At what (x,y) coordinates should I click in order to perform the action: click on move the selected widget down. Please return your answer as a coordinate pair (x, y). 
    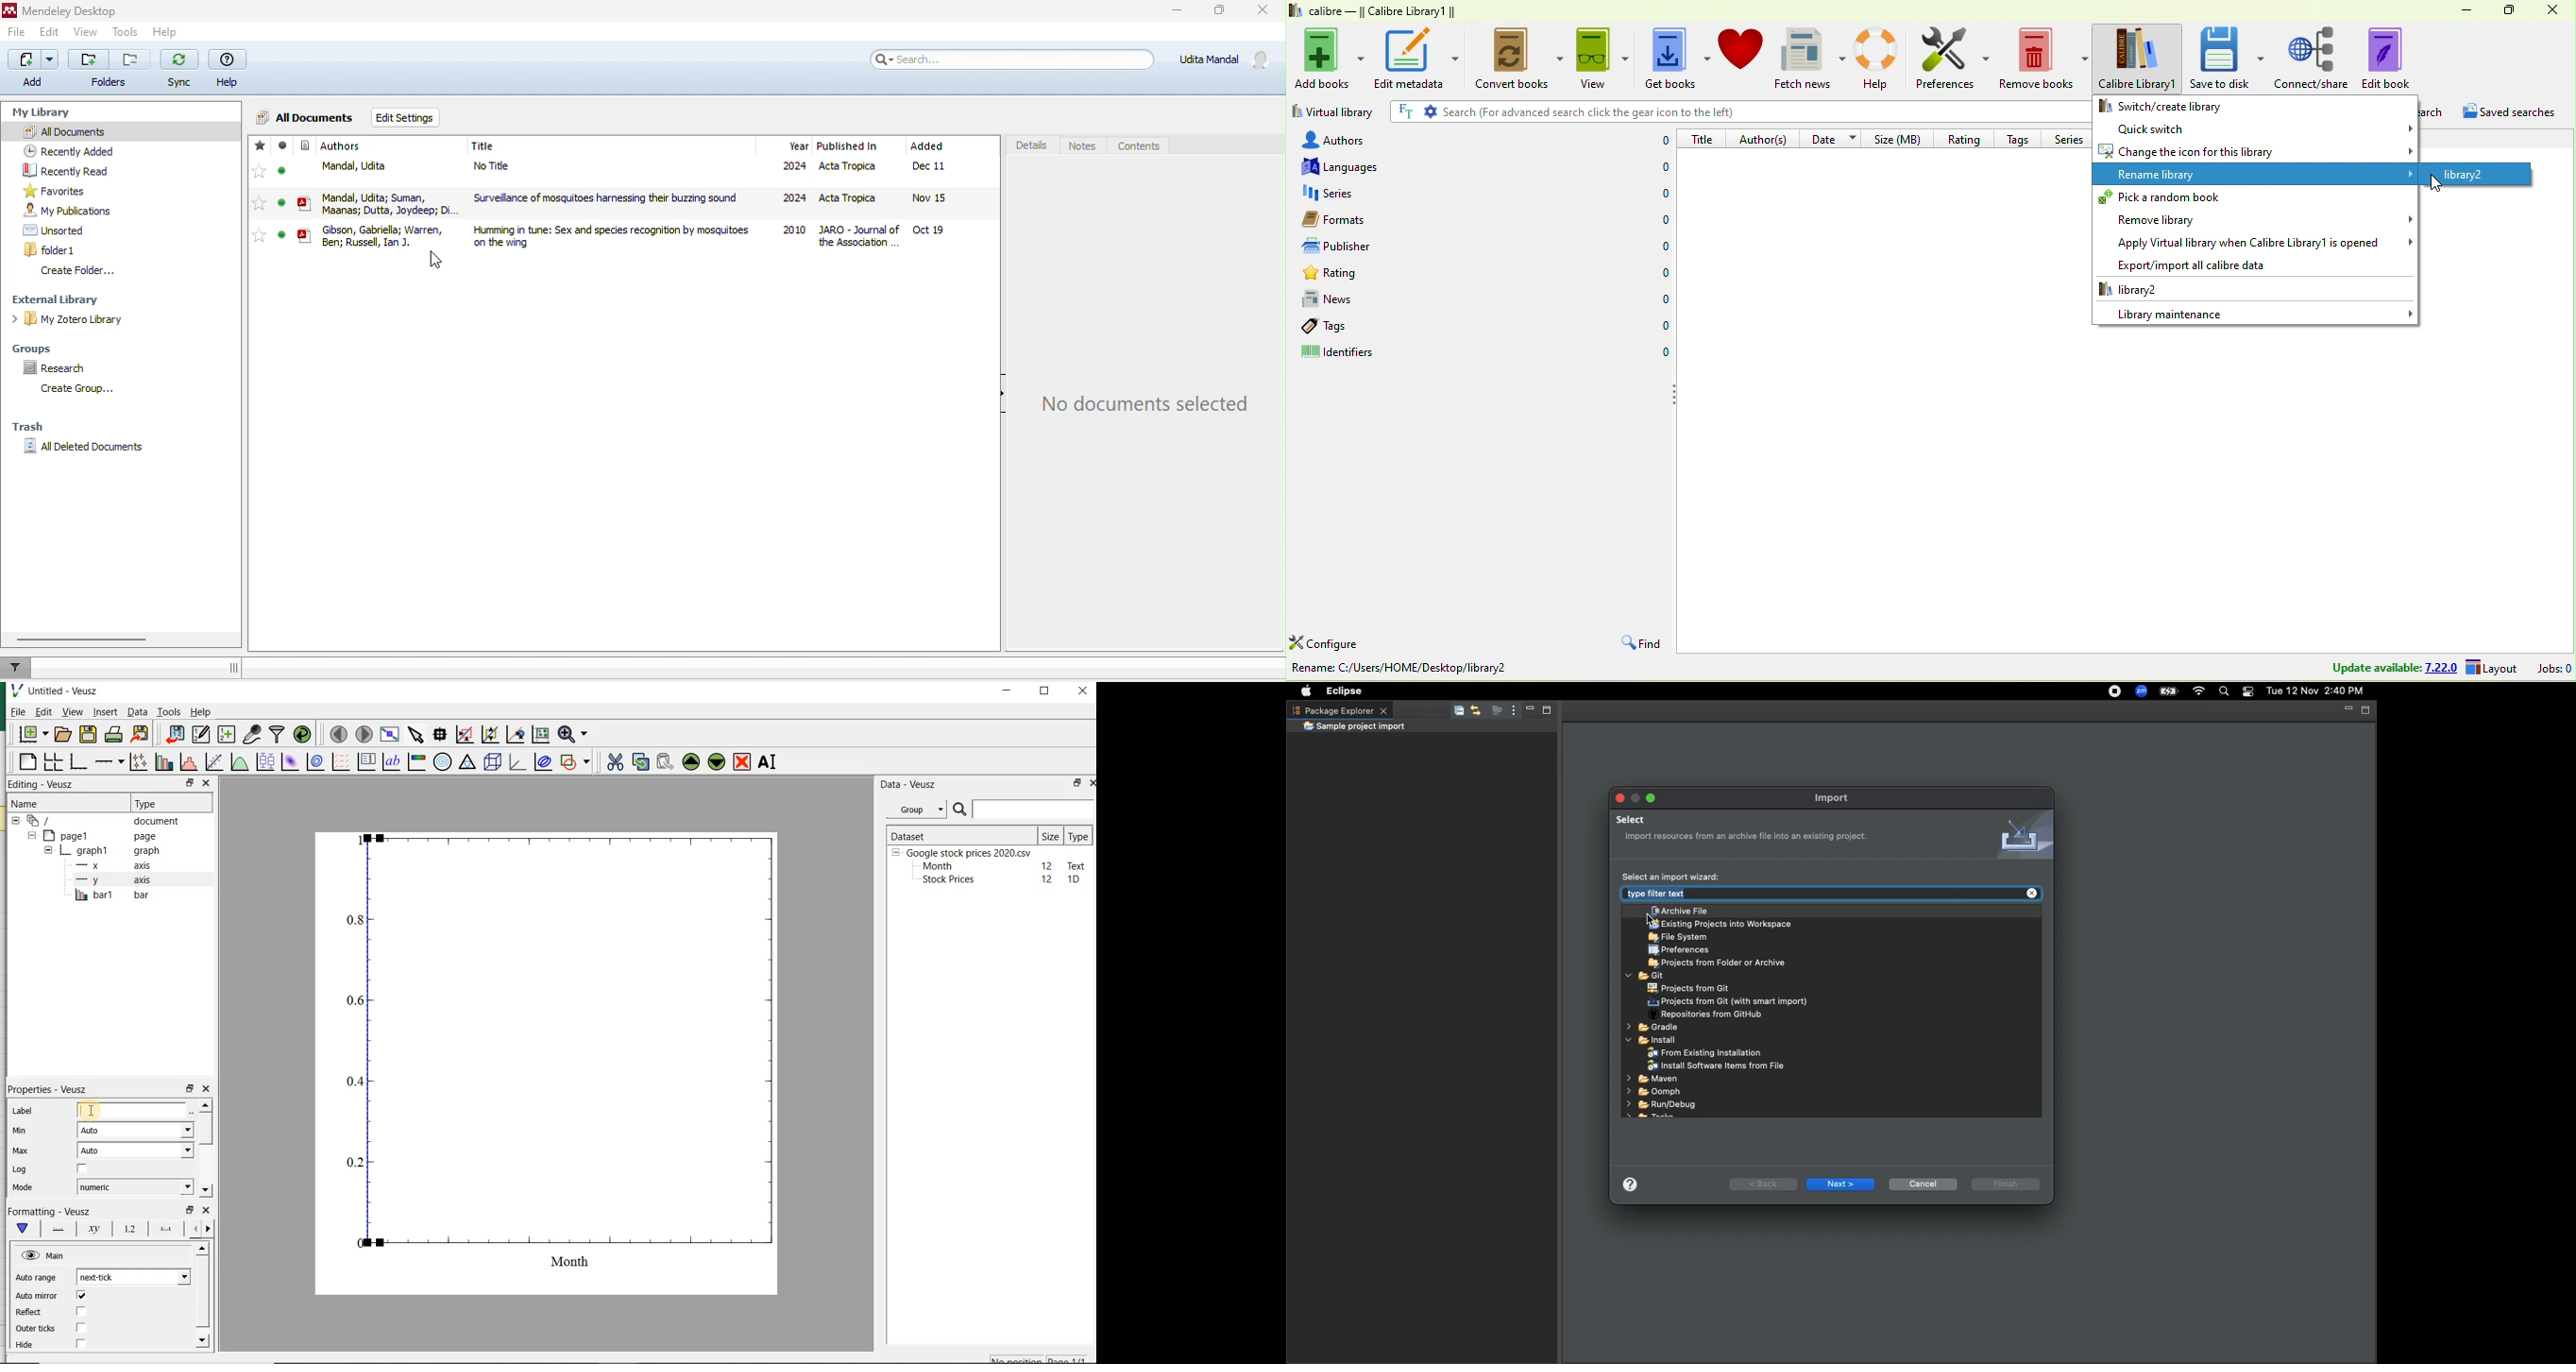
    Looking at the image, I should click on (717, 762).